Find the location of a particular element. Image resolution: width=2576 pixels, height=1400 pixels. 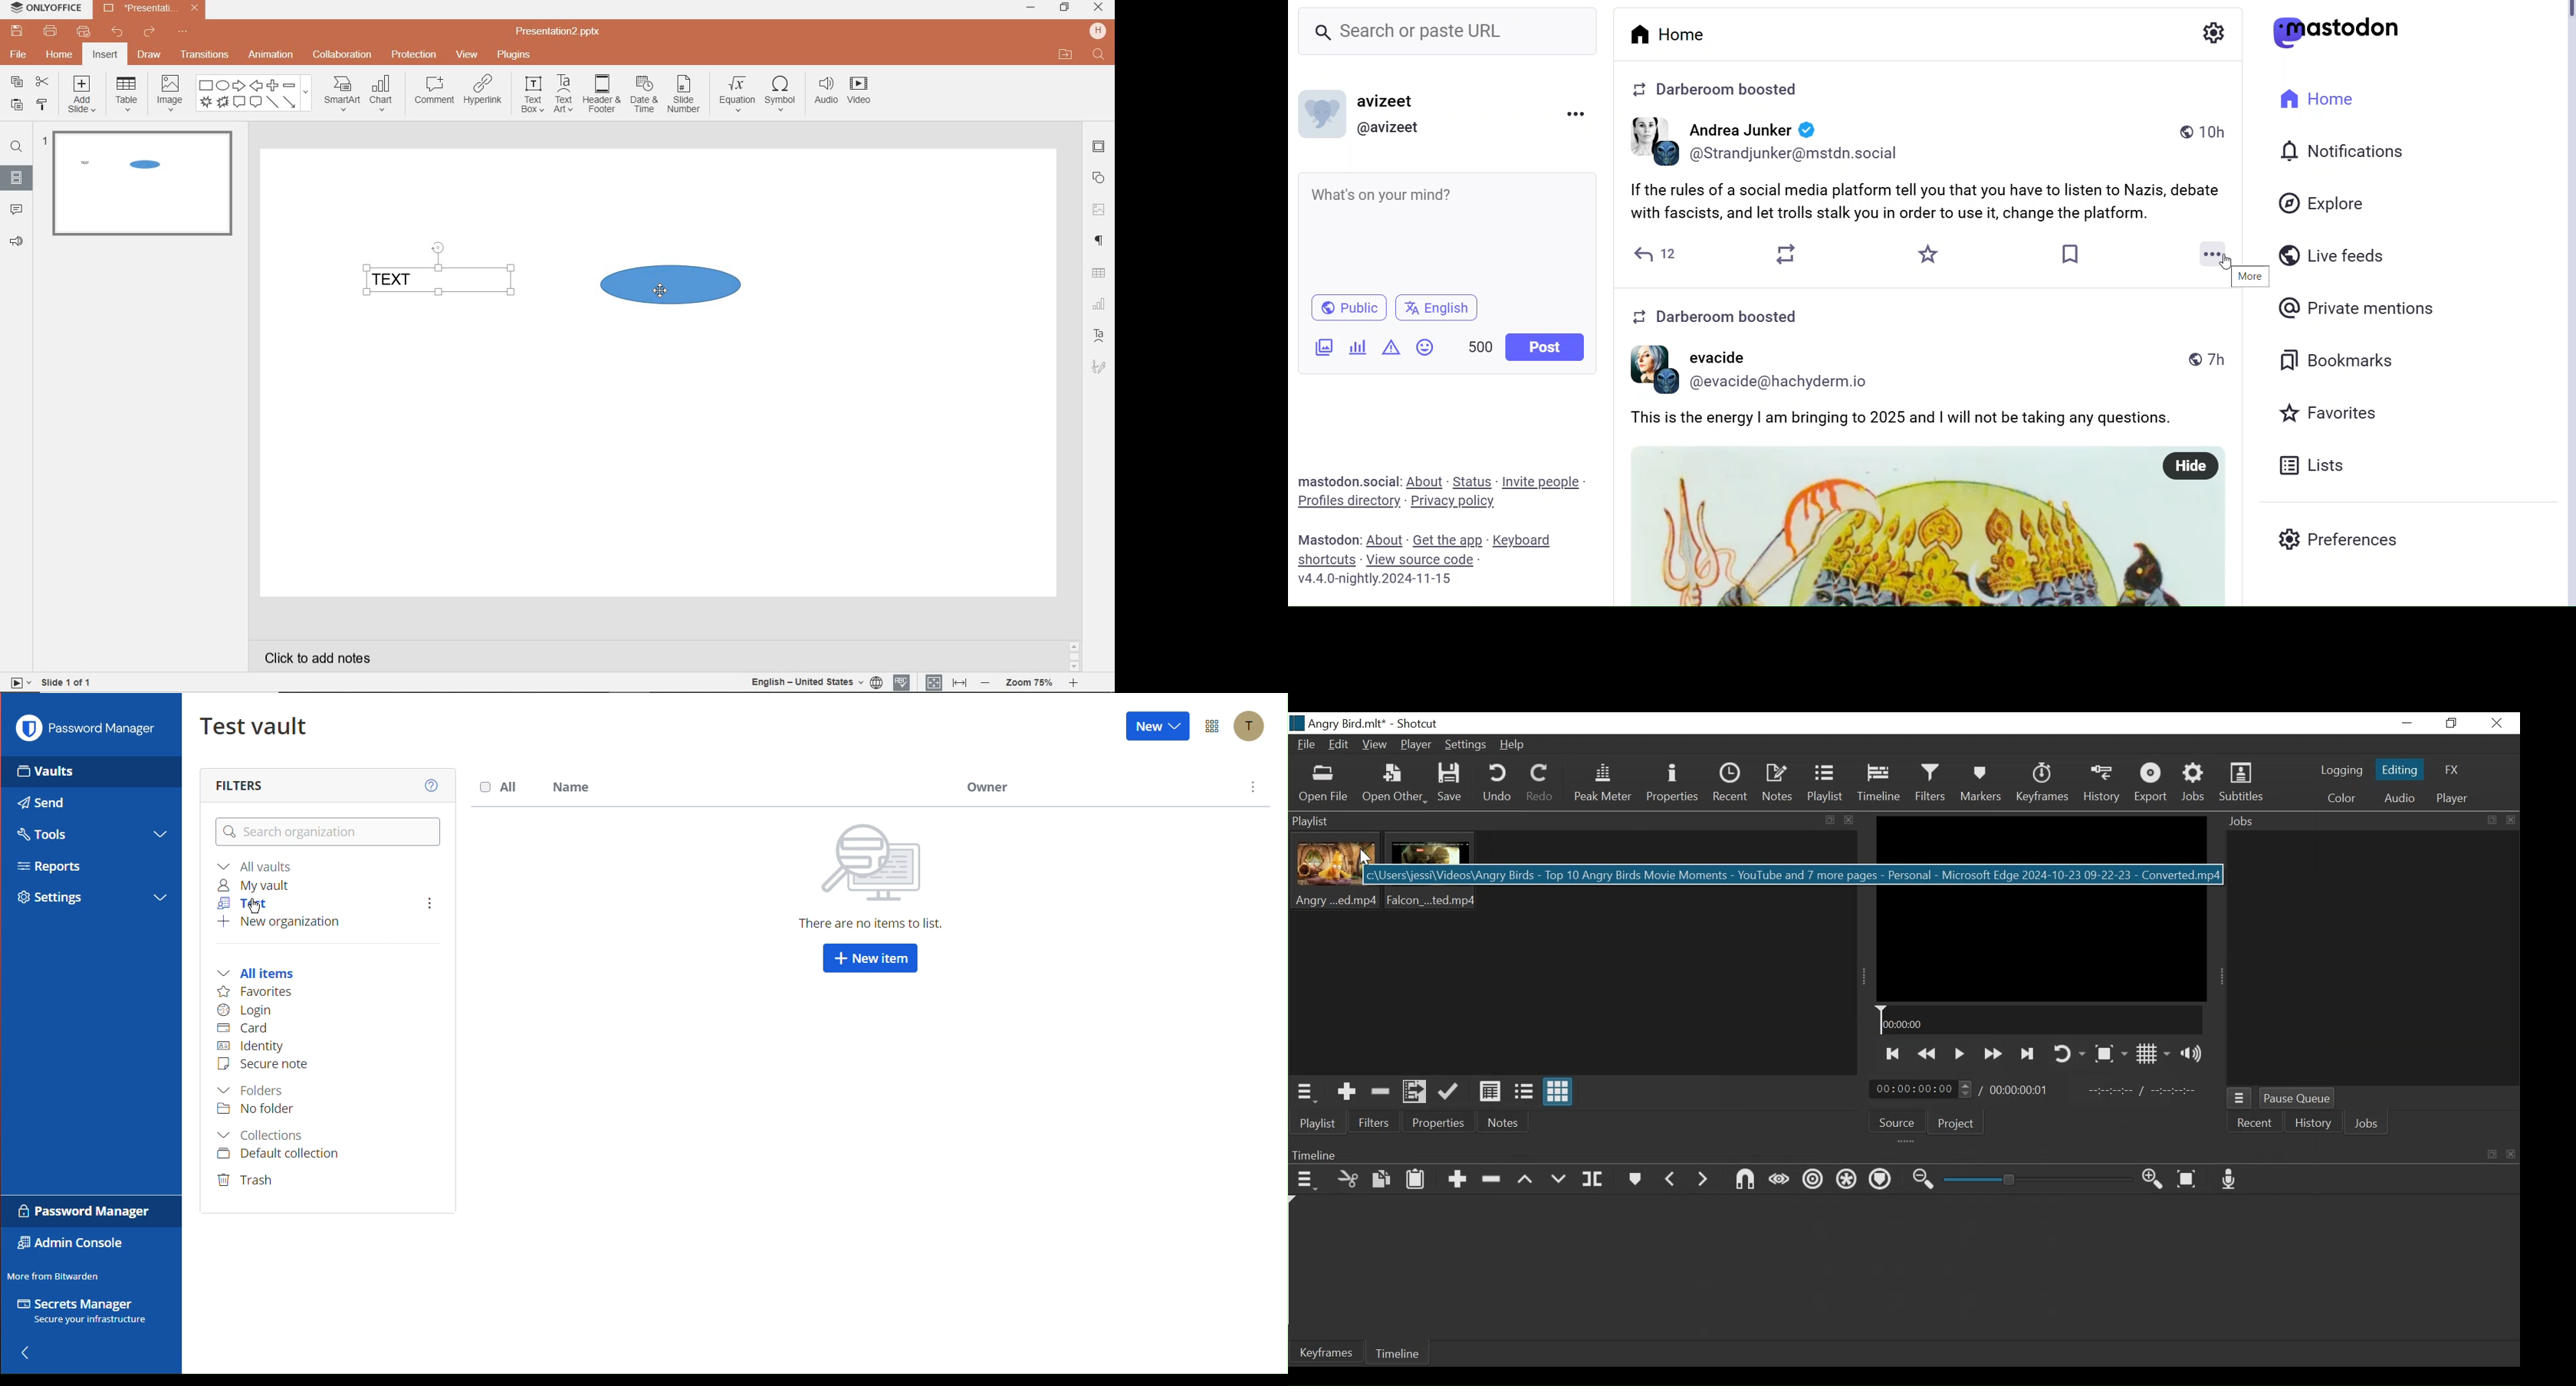

Clip is located at coordinates (1434, 872).